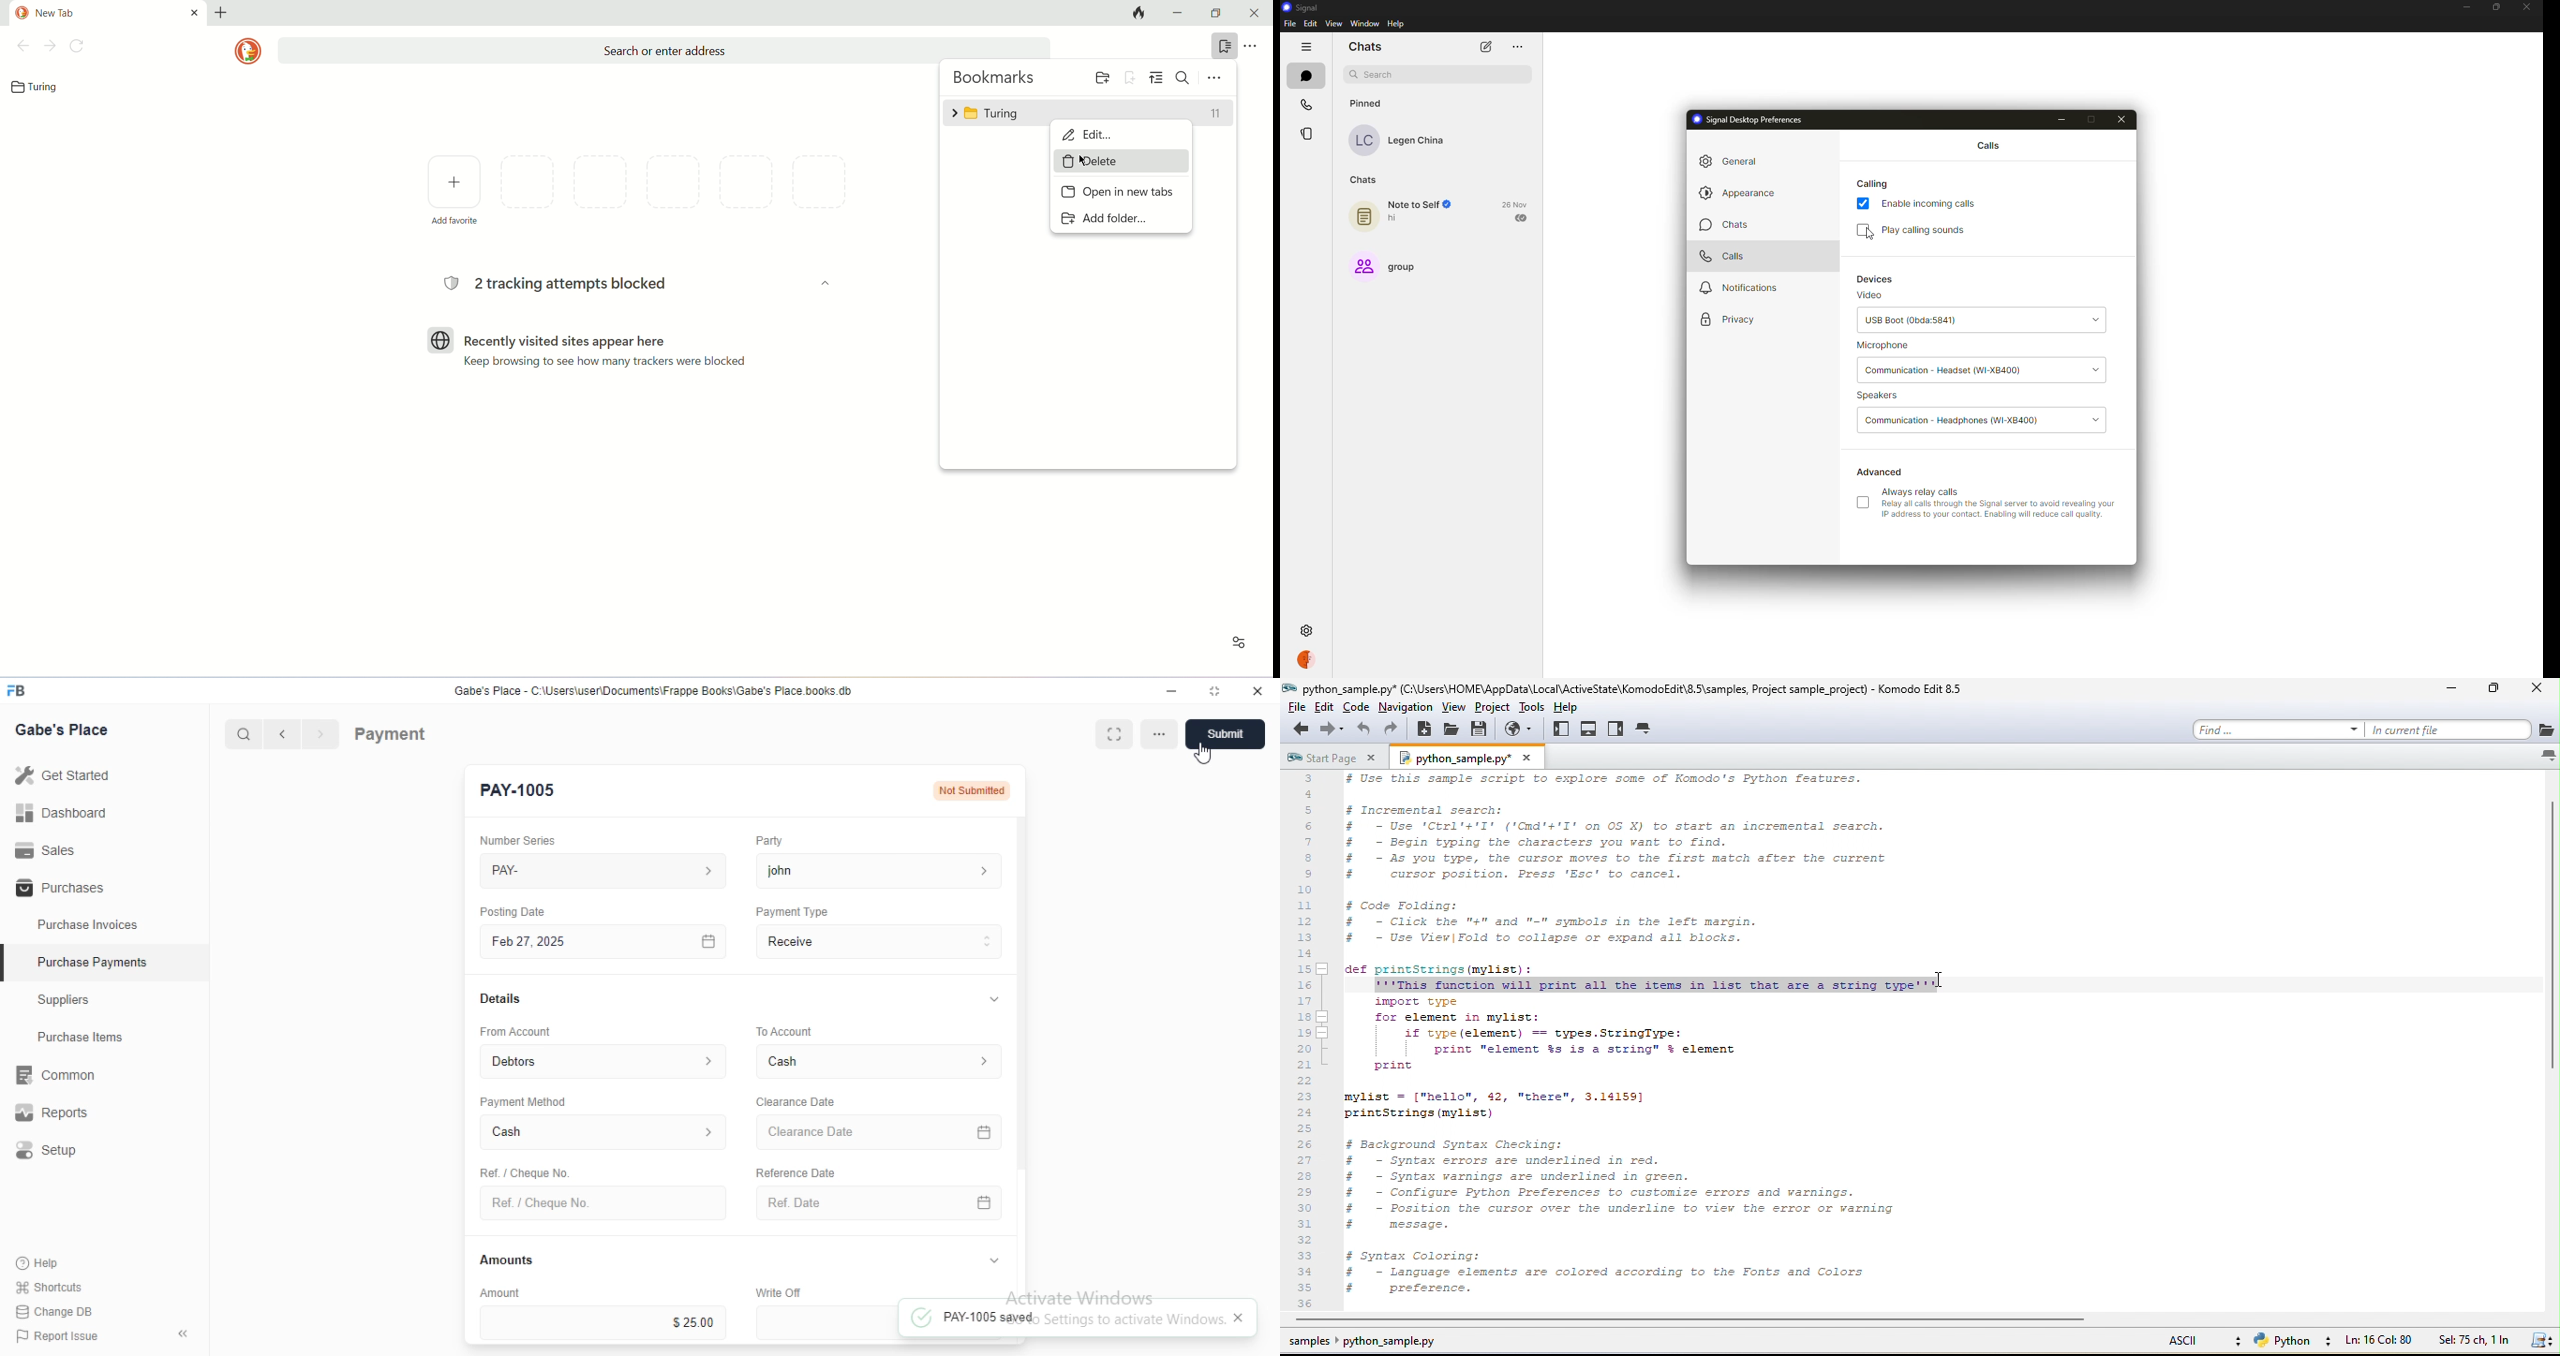  Describe the element at coordinates (603, 1322) in the screenshot. I see `$25.00` at that location.